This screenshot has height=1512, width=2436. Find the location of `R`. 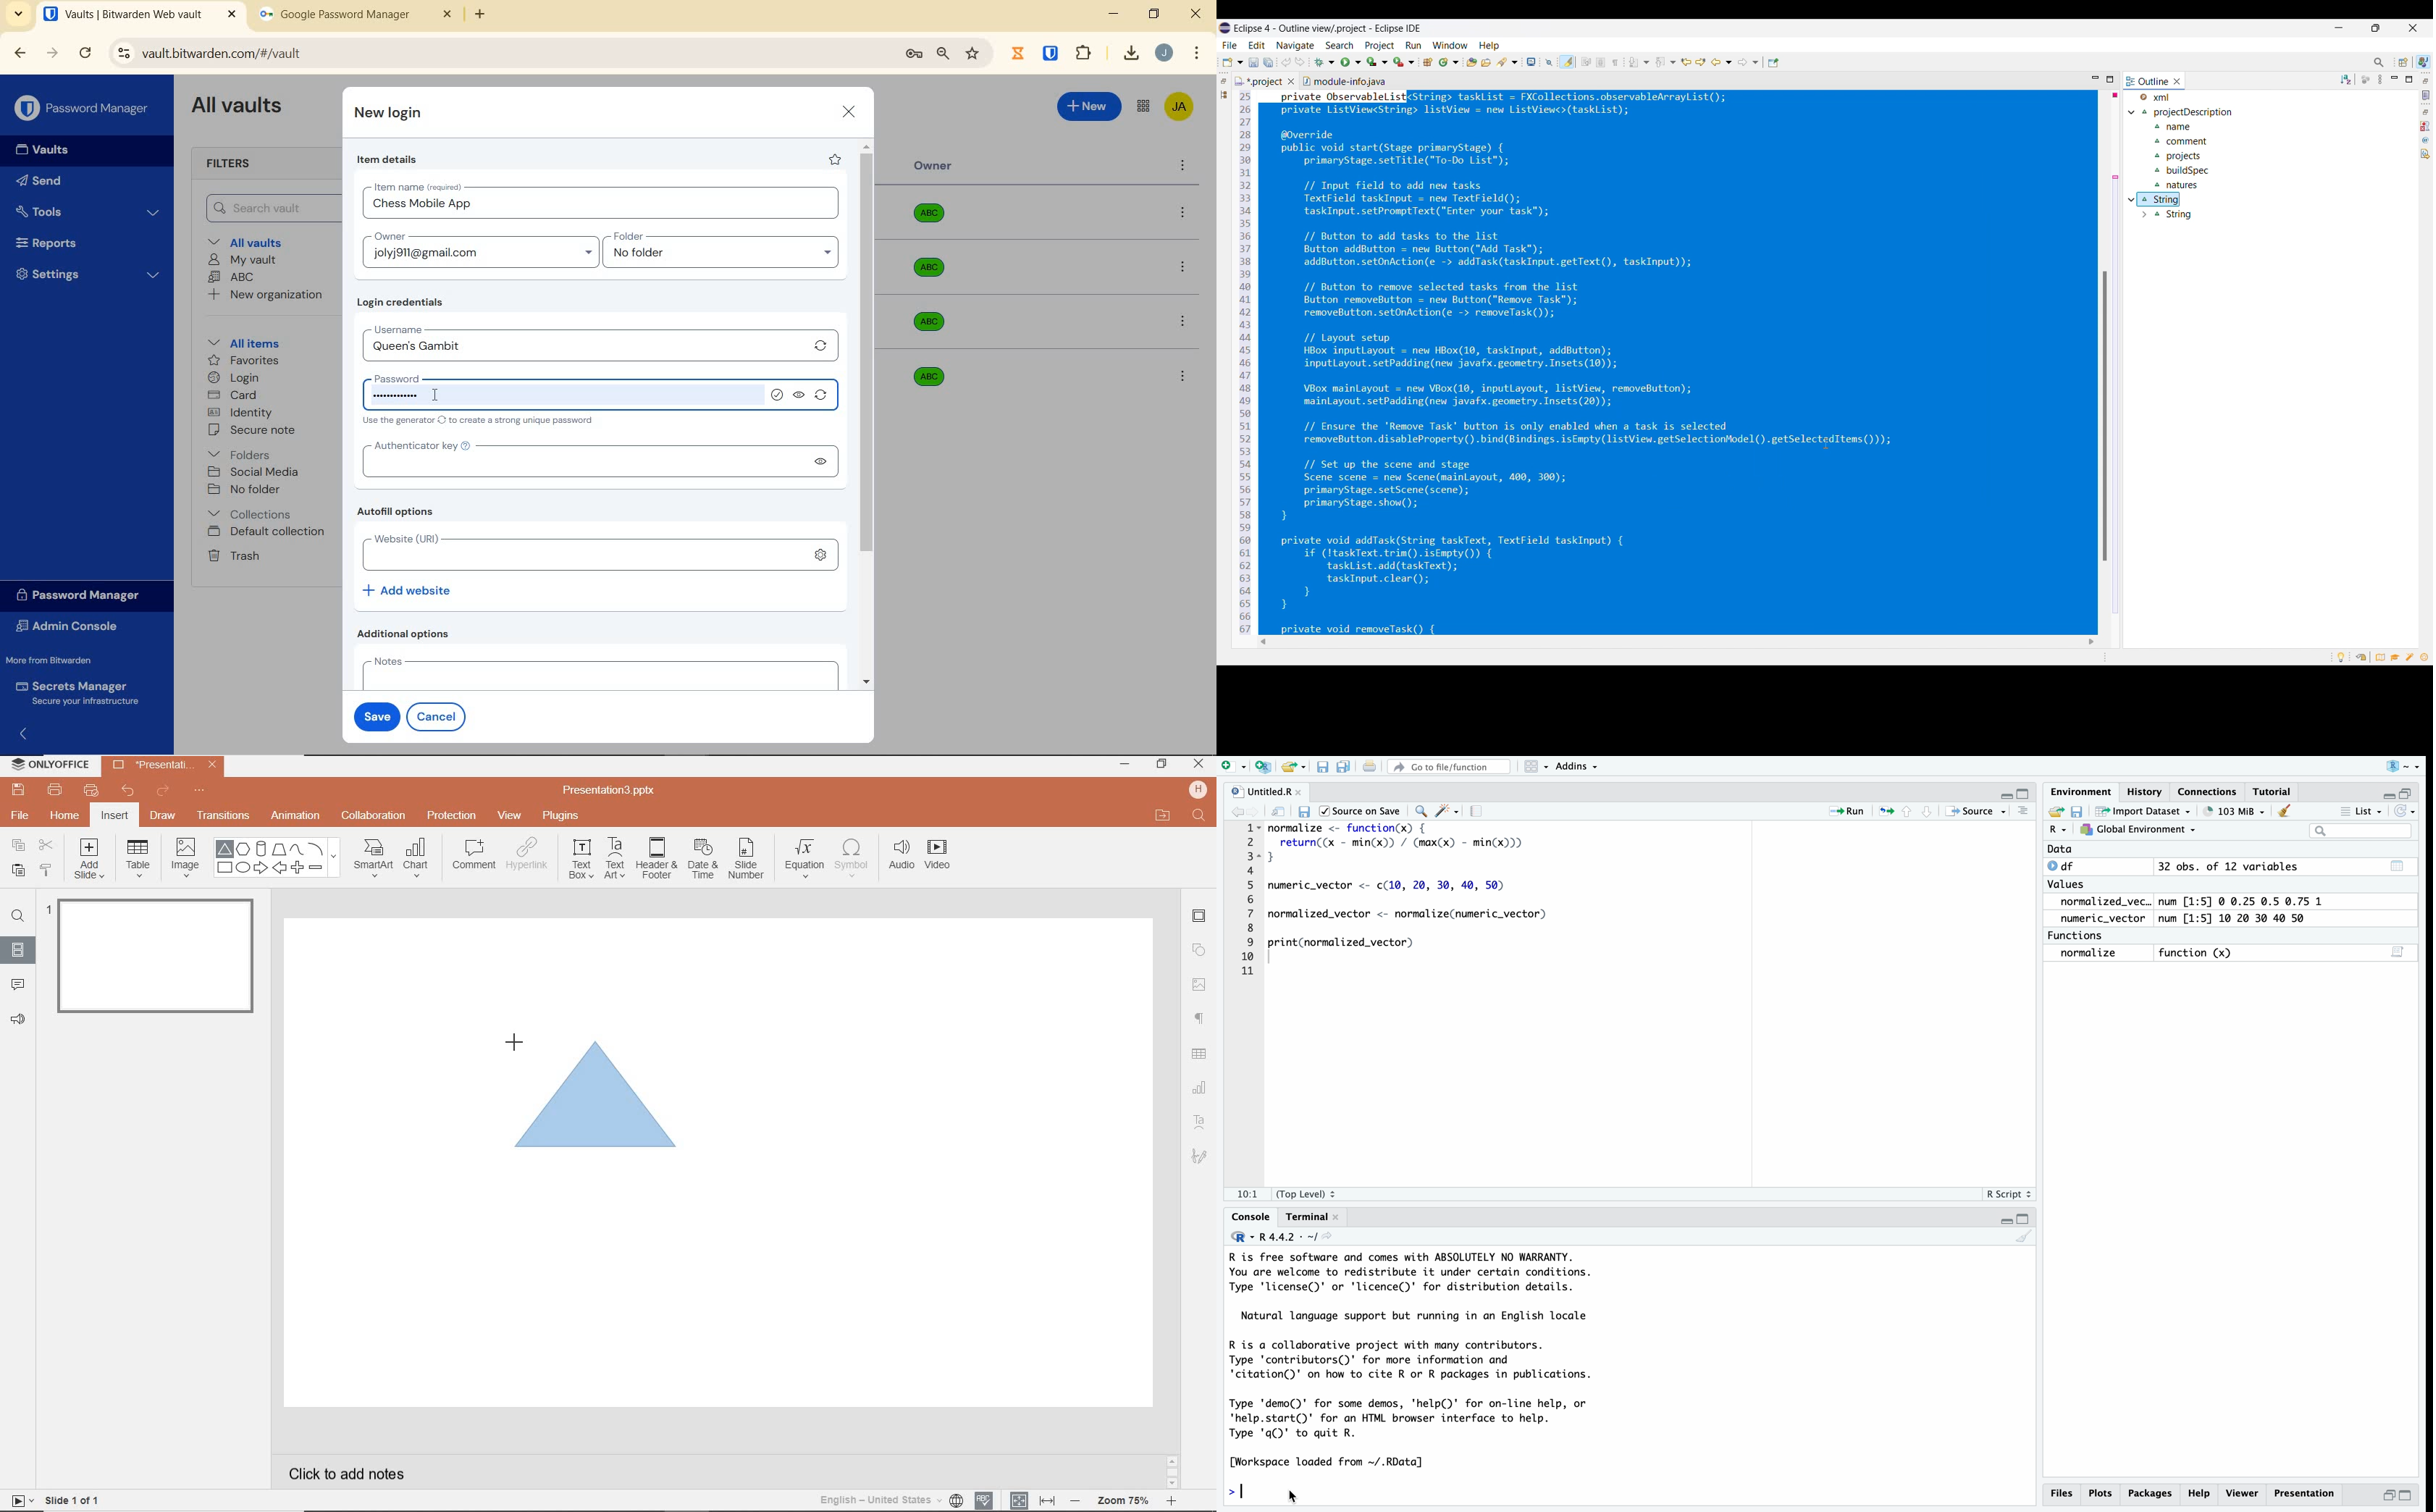

R is located at coordinates (1237, 1238).